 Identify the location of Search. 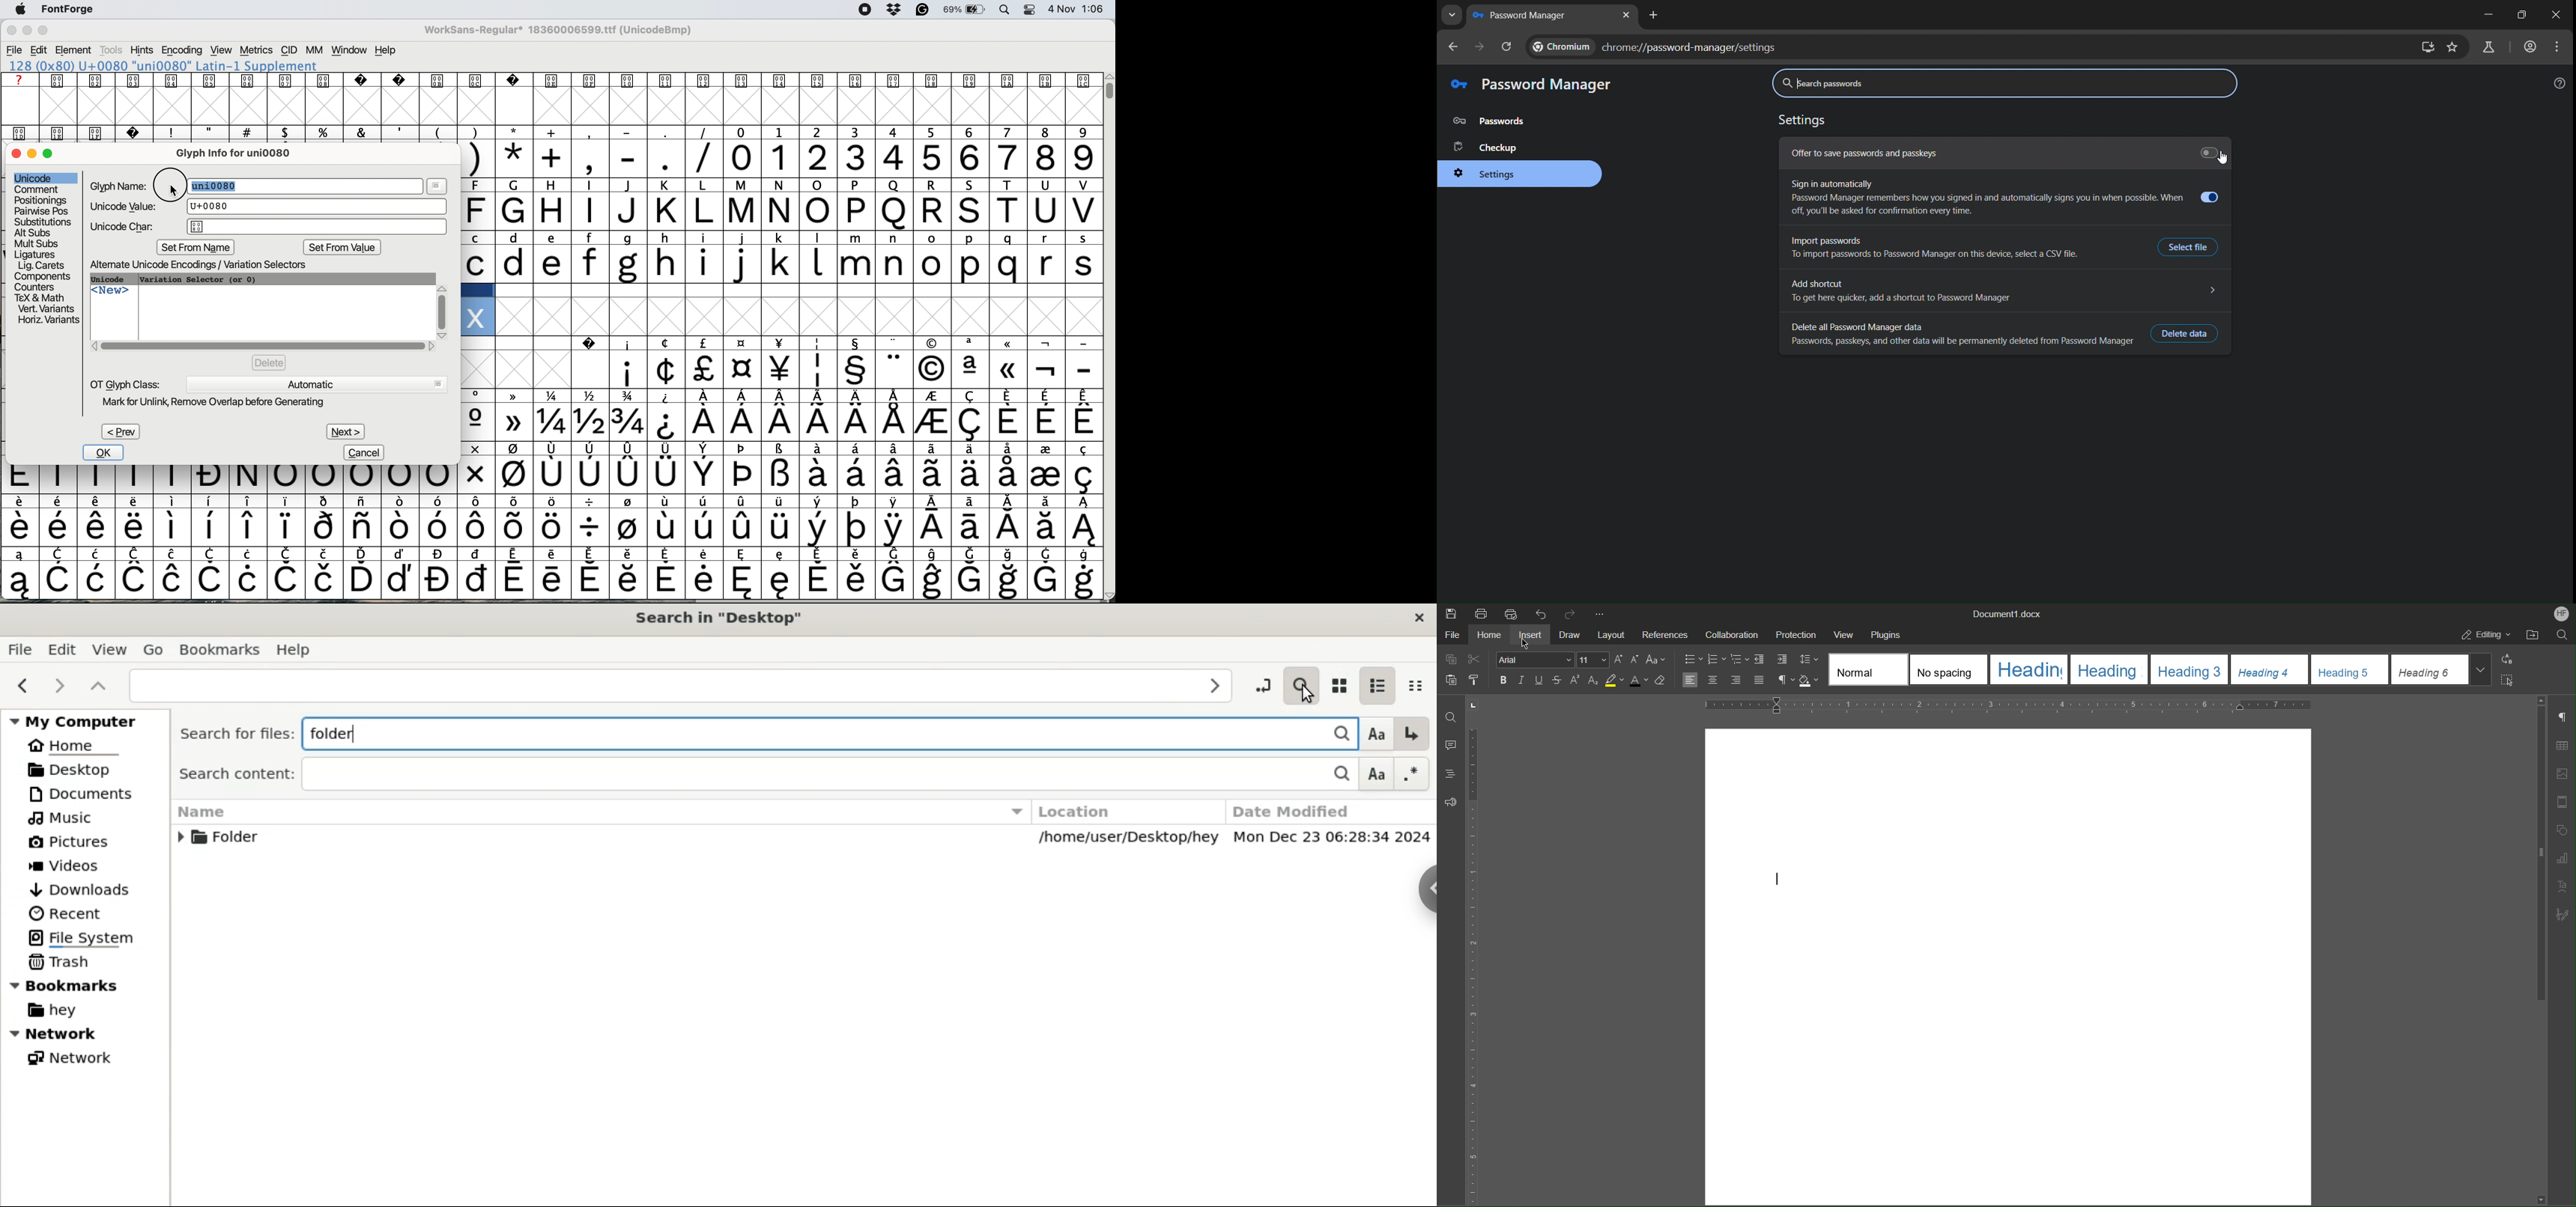
(2565, 636).